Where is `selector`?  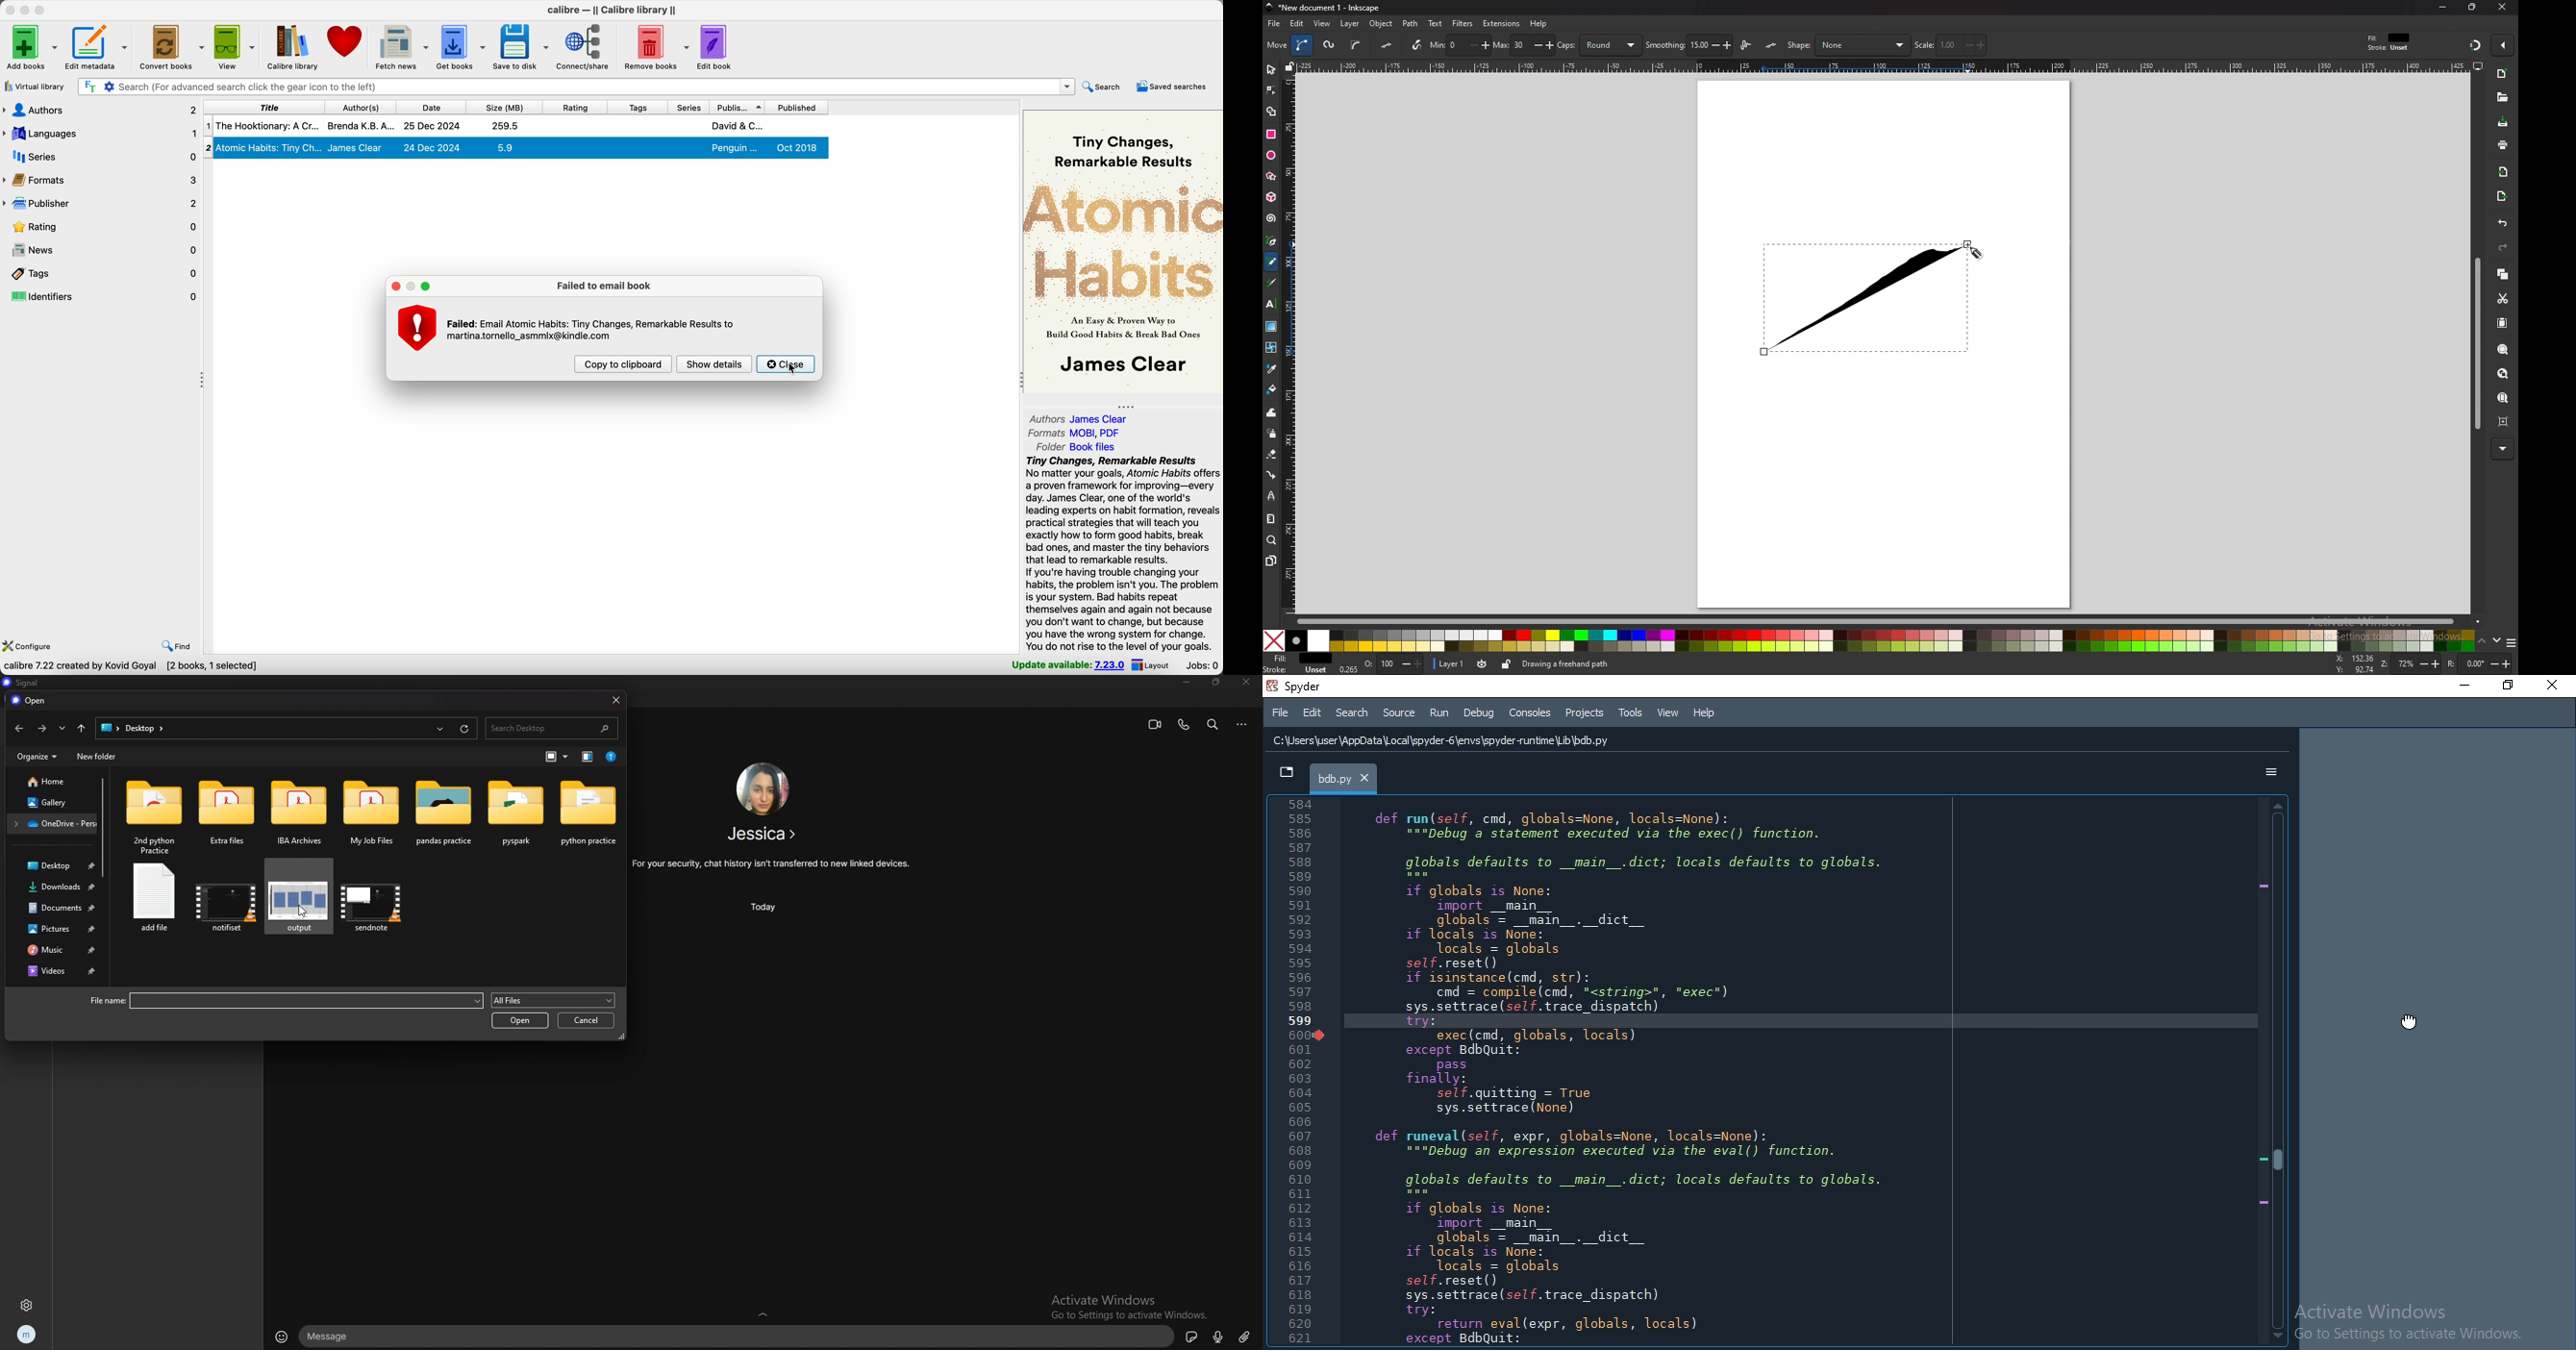 selector is located at coordinates (1271, 69).